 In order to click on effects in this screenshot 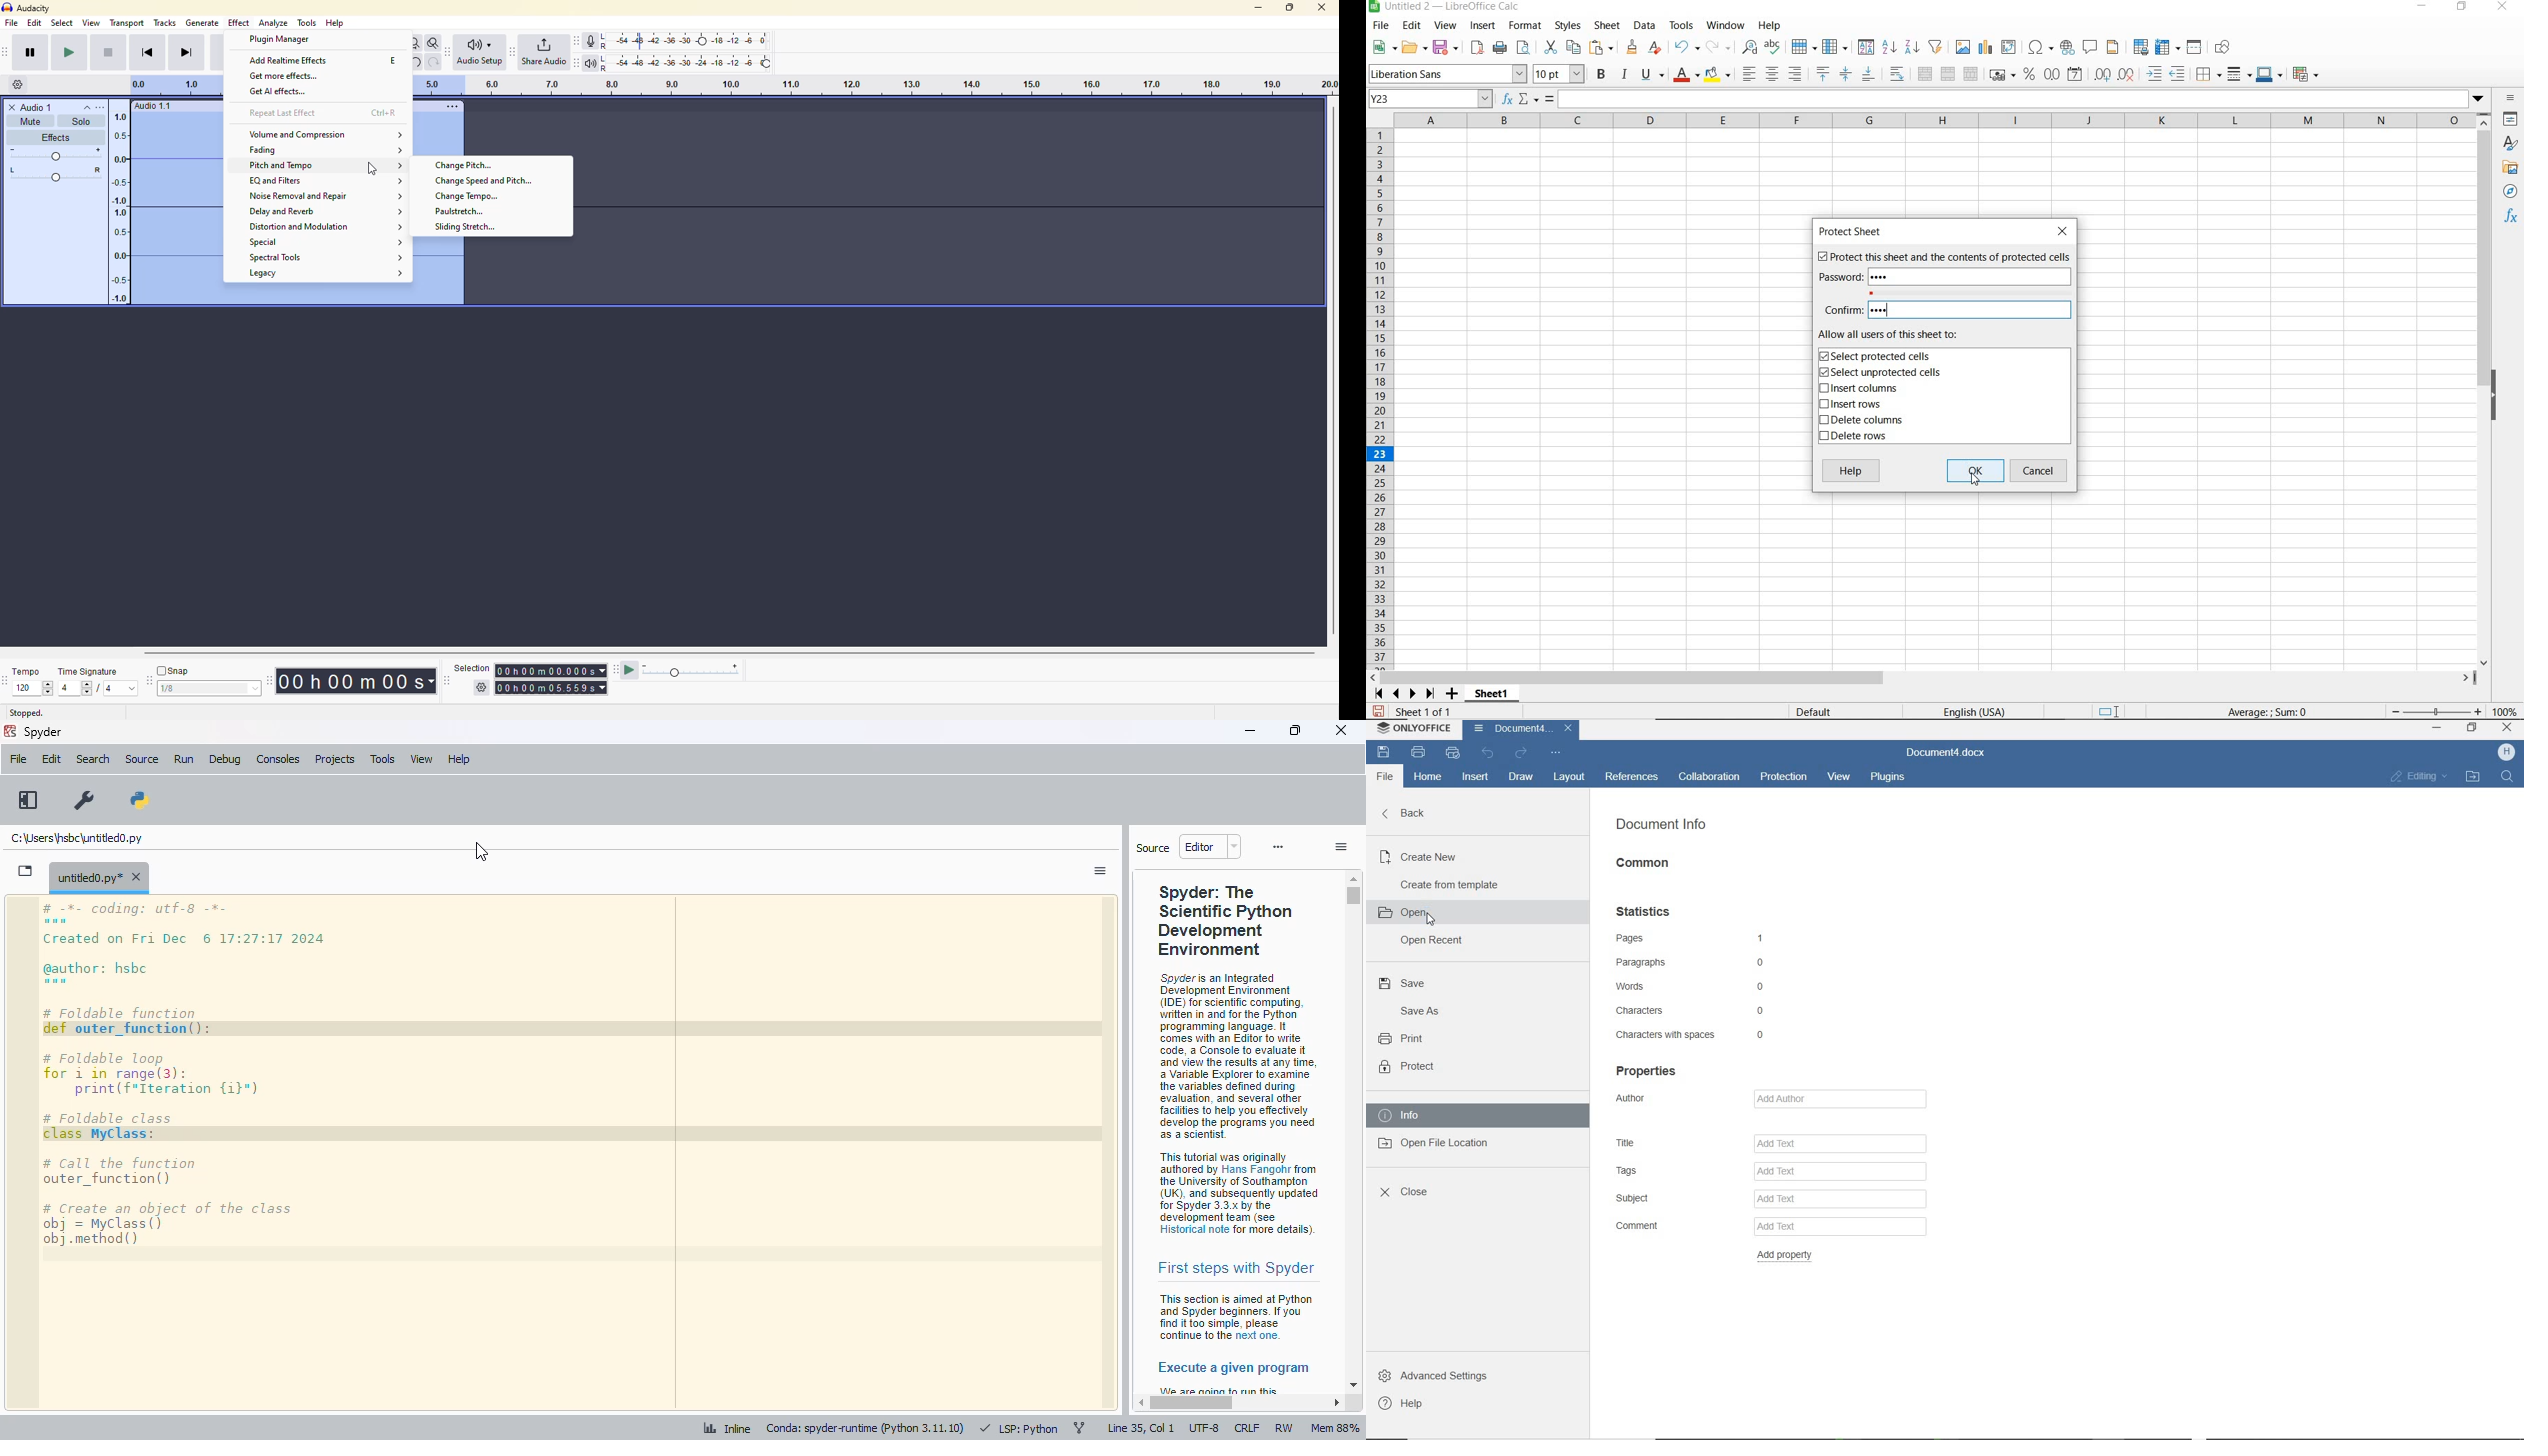, I will do `click(54, 138)`.